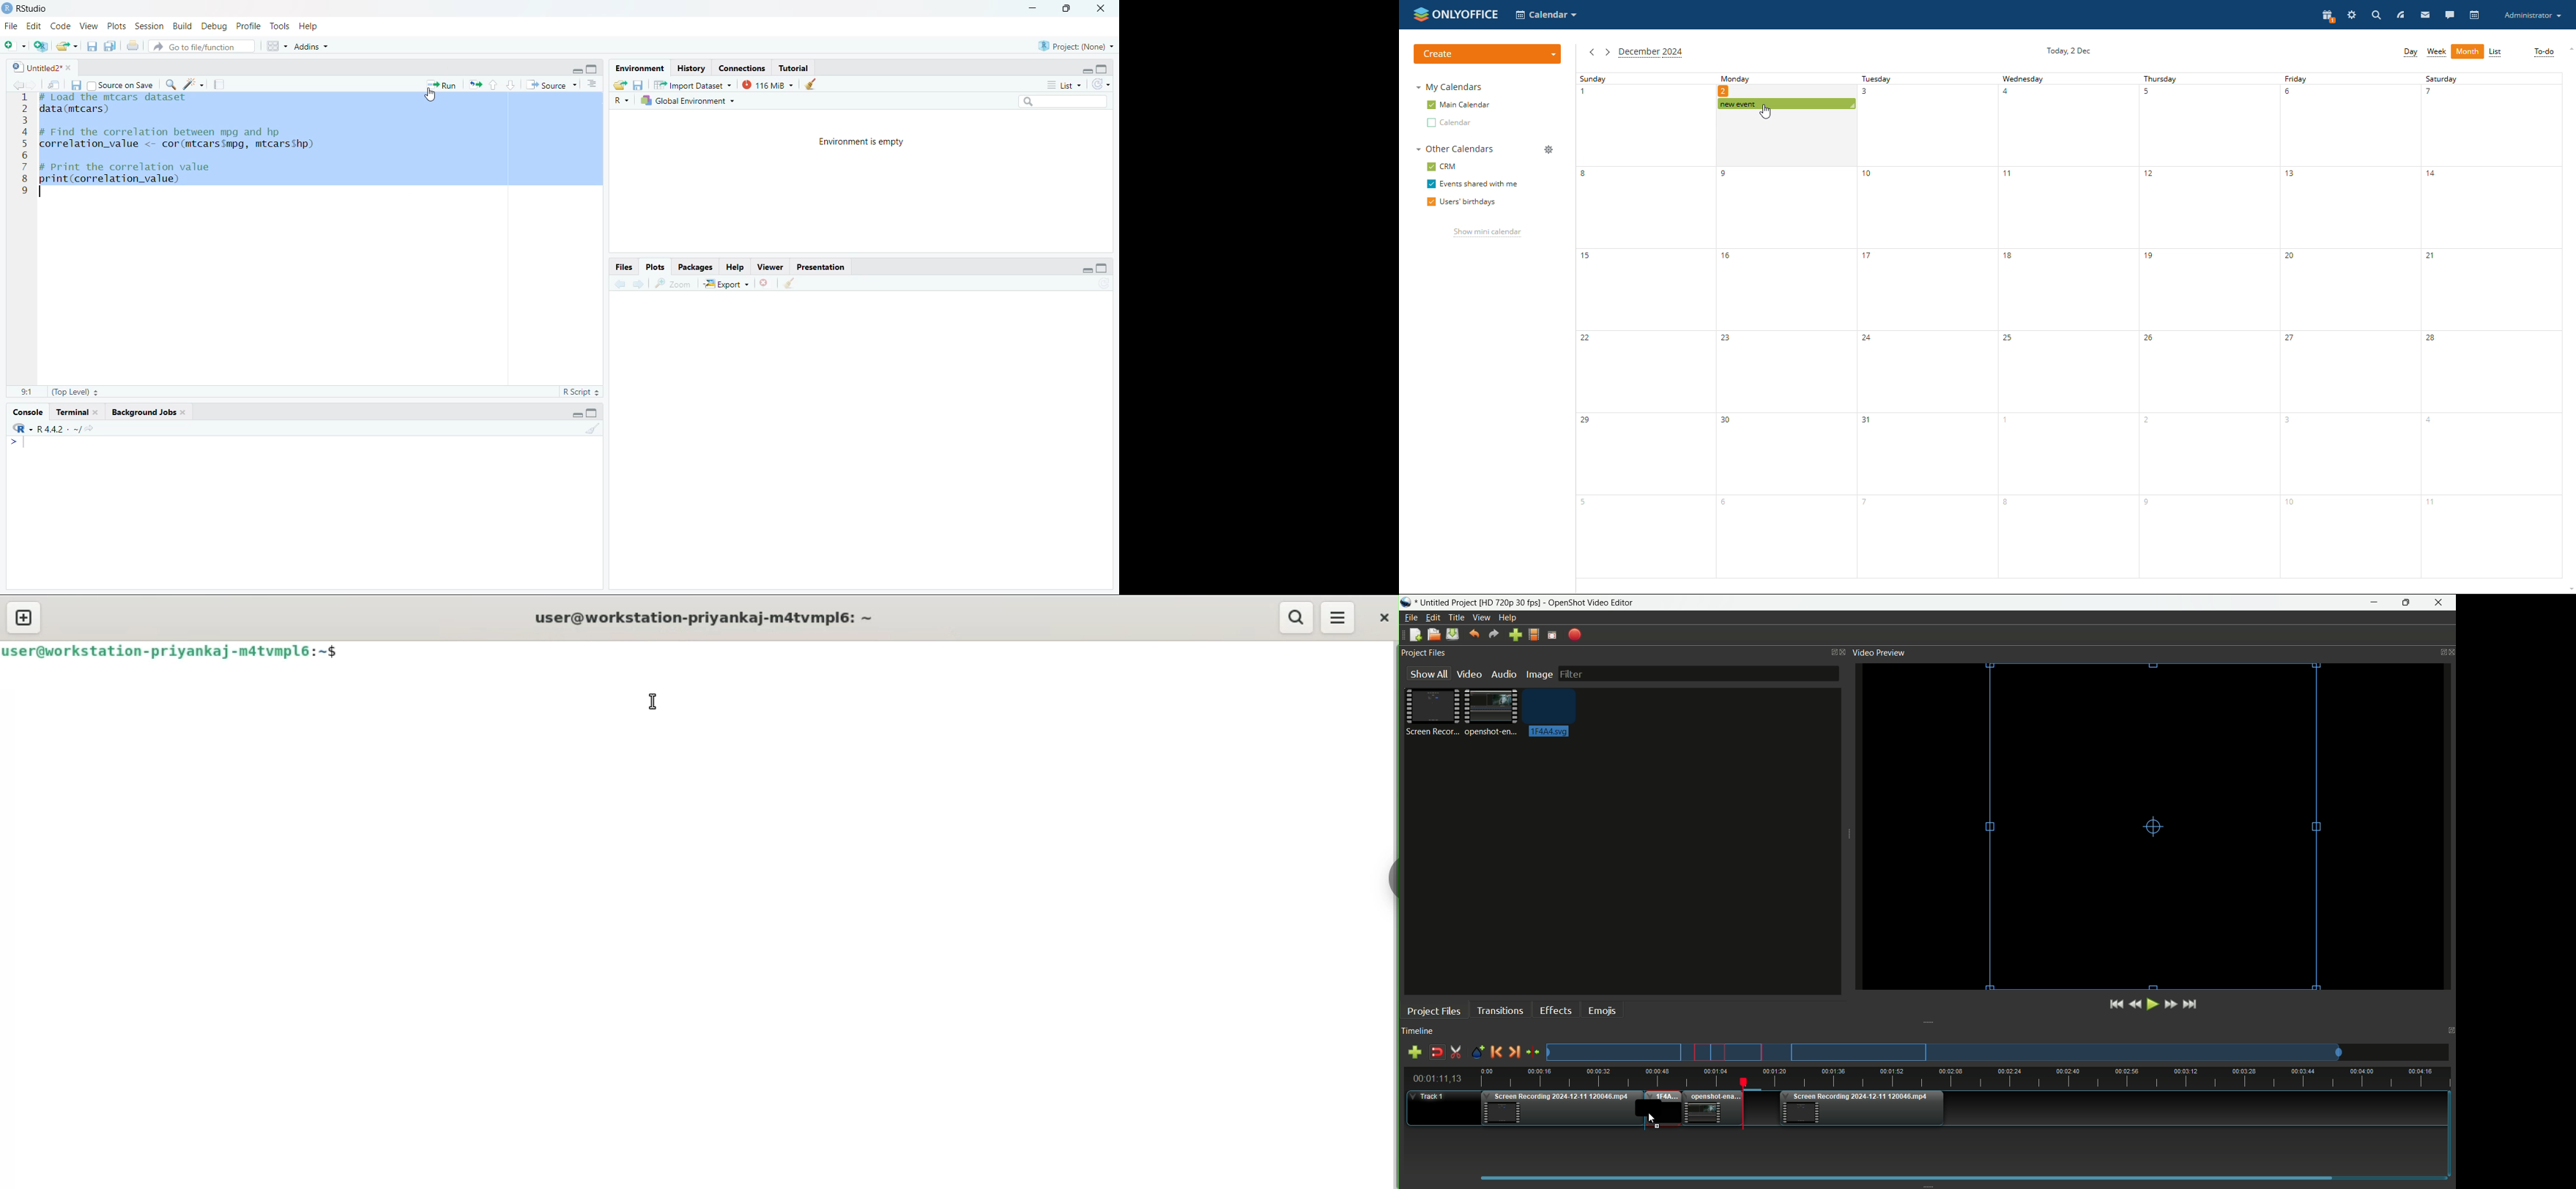 This screenshot has height=1204, width=2576. Describe the element at coordinates (1879, 652) in the screenshot. I see `Video preview` at that location.